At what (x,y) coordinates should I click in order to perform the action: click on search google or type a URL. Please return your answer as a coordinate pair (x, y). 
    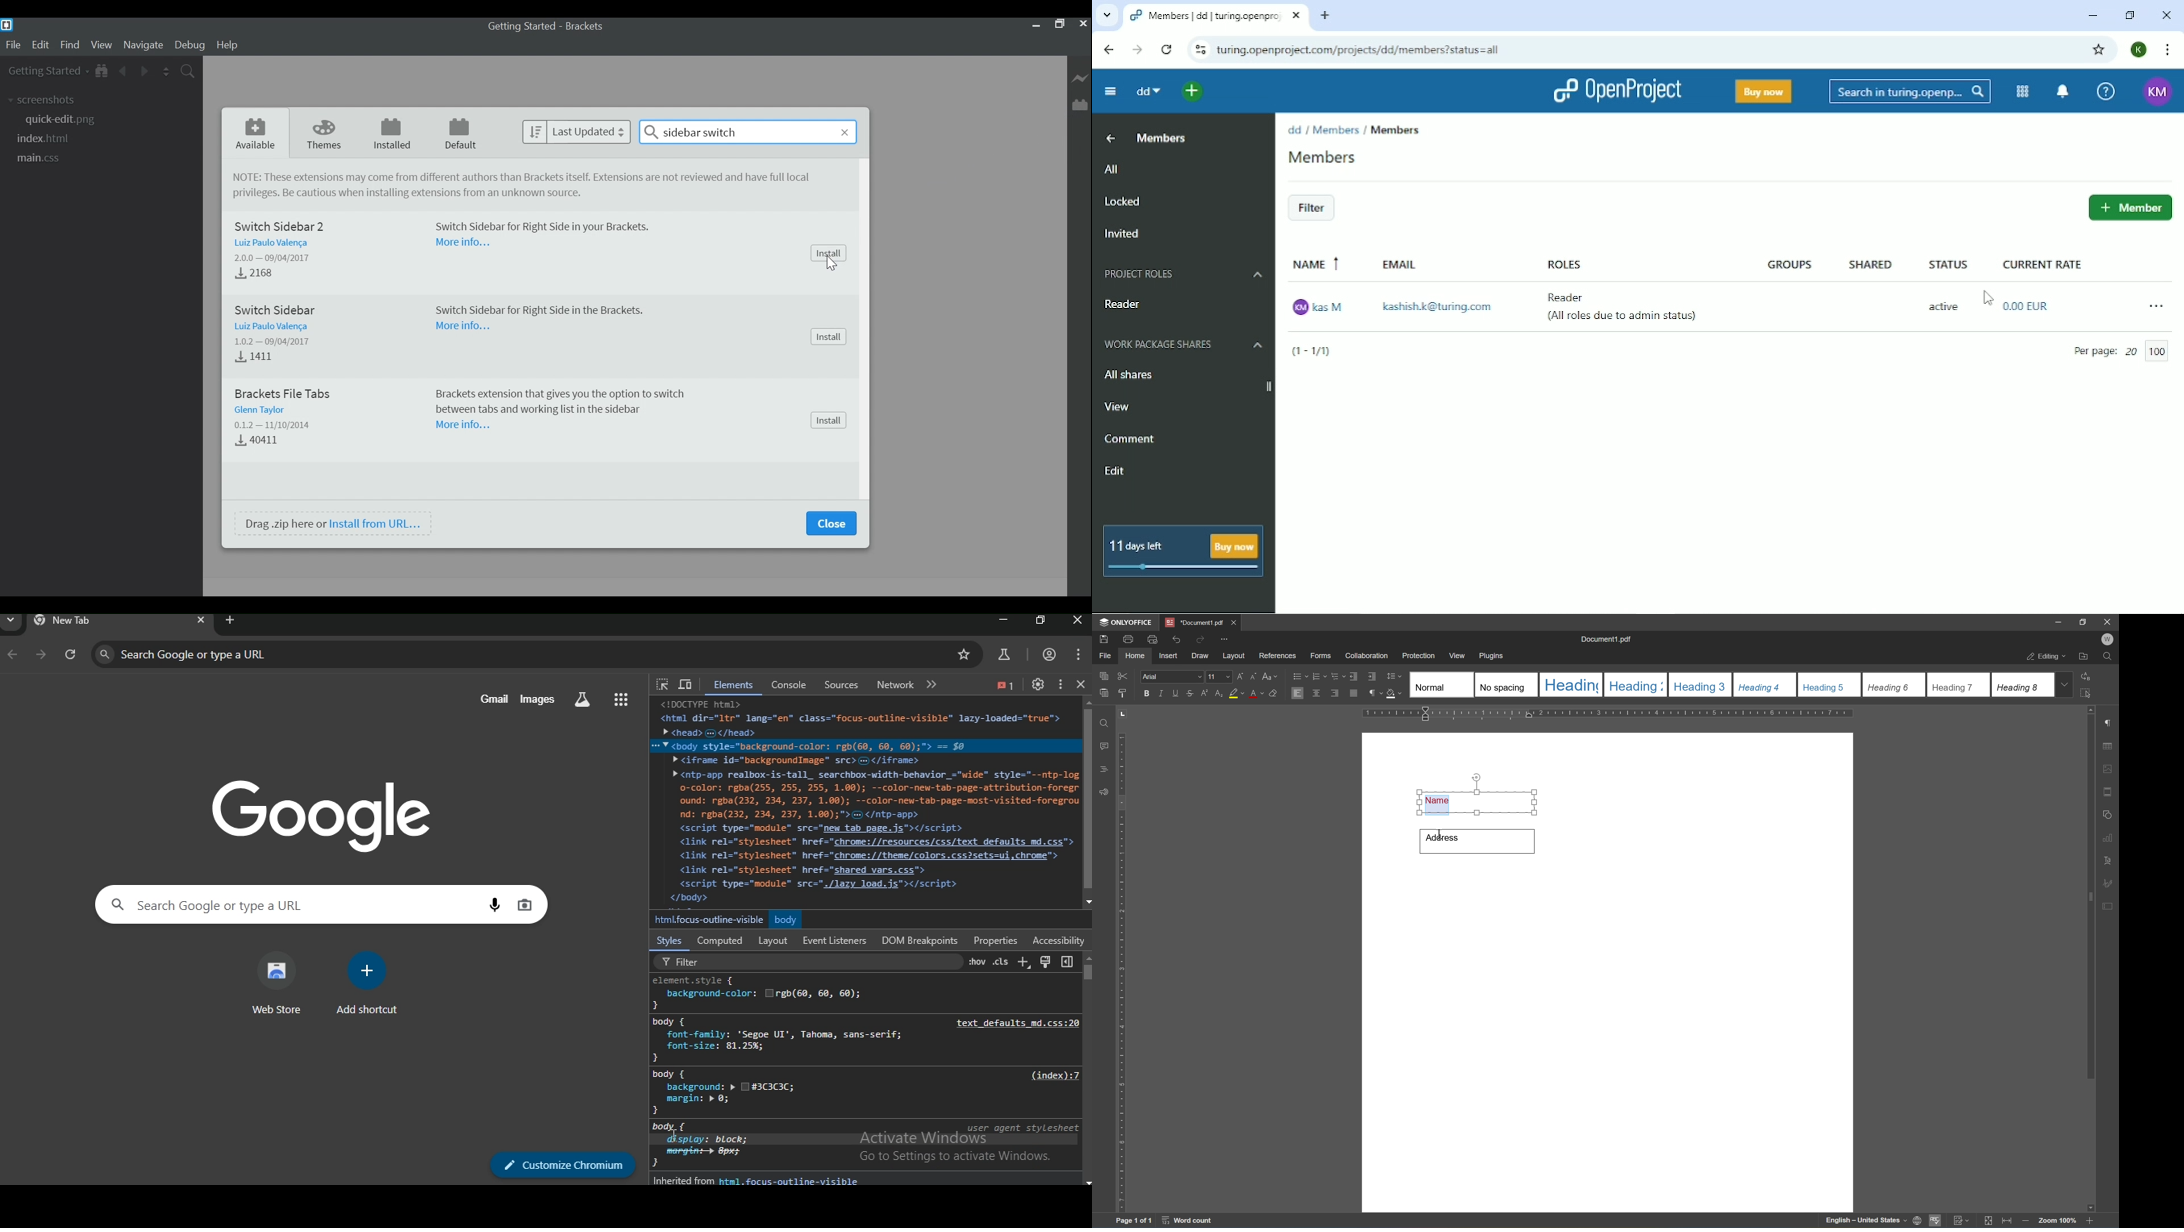
    Looking at the image, I should click on (287, 904).